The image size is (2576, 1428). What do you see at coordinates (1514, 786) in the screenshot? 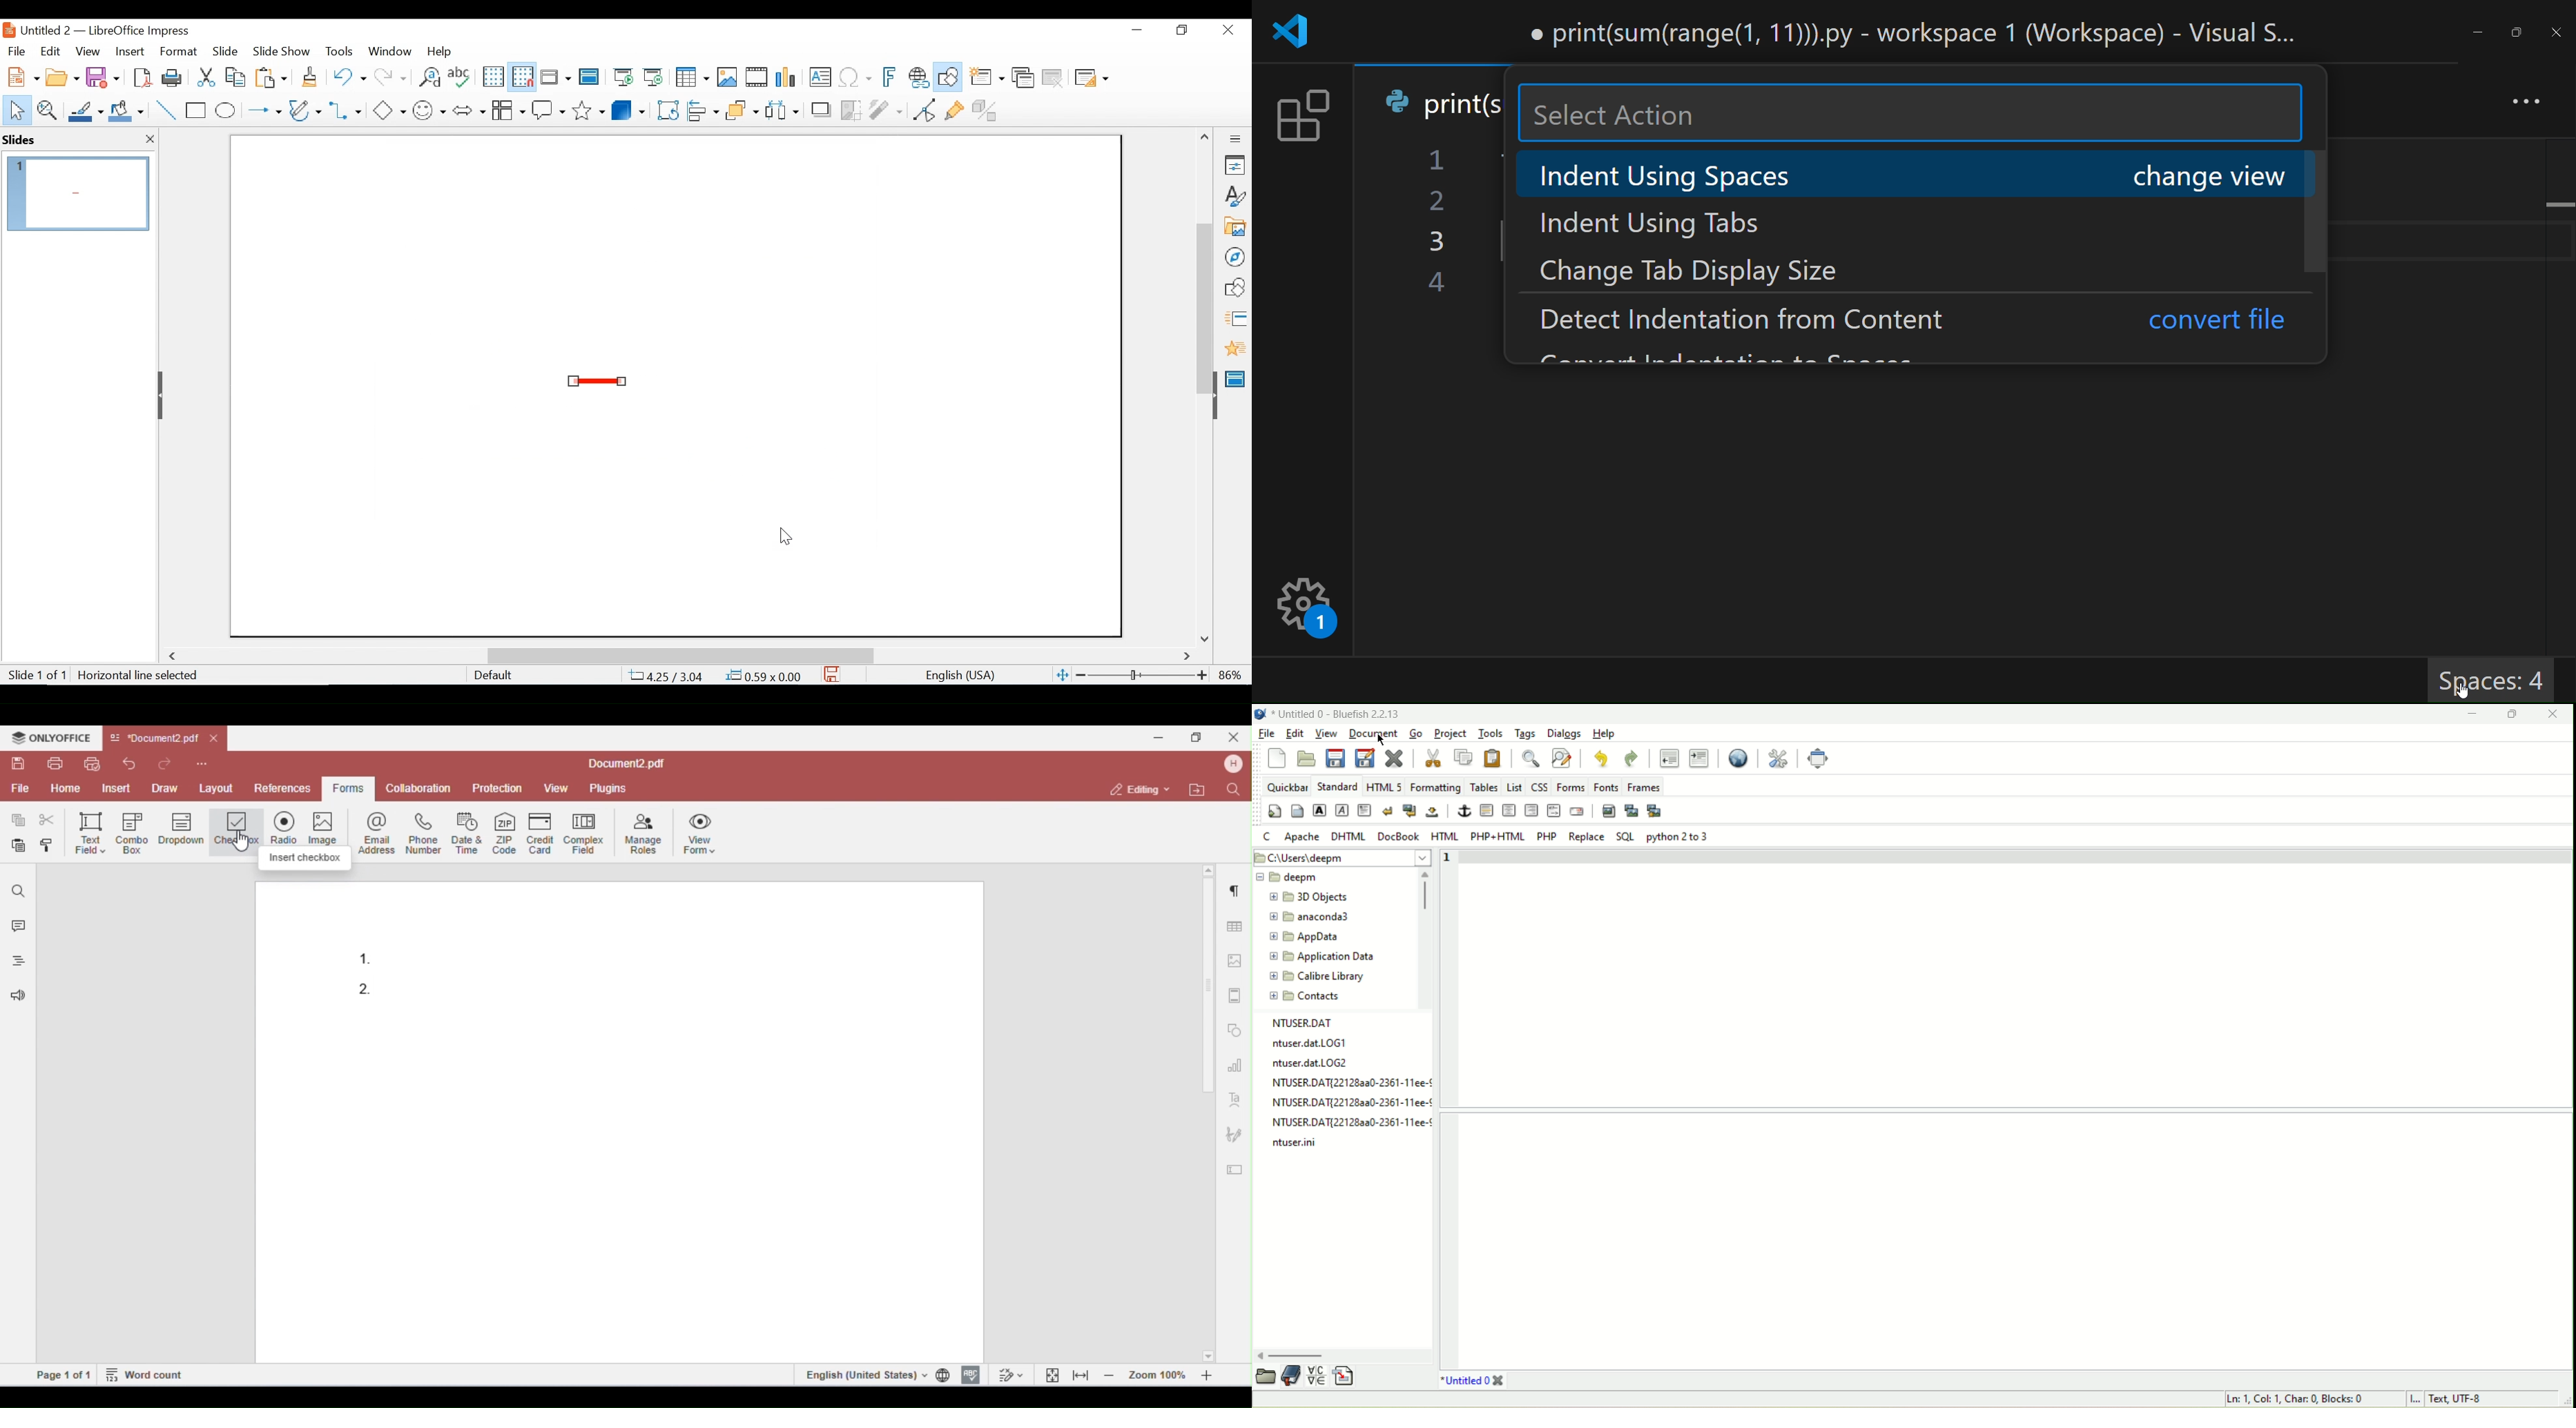
I see `list` at bounding box center [1514, 786].